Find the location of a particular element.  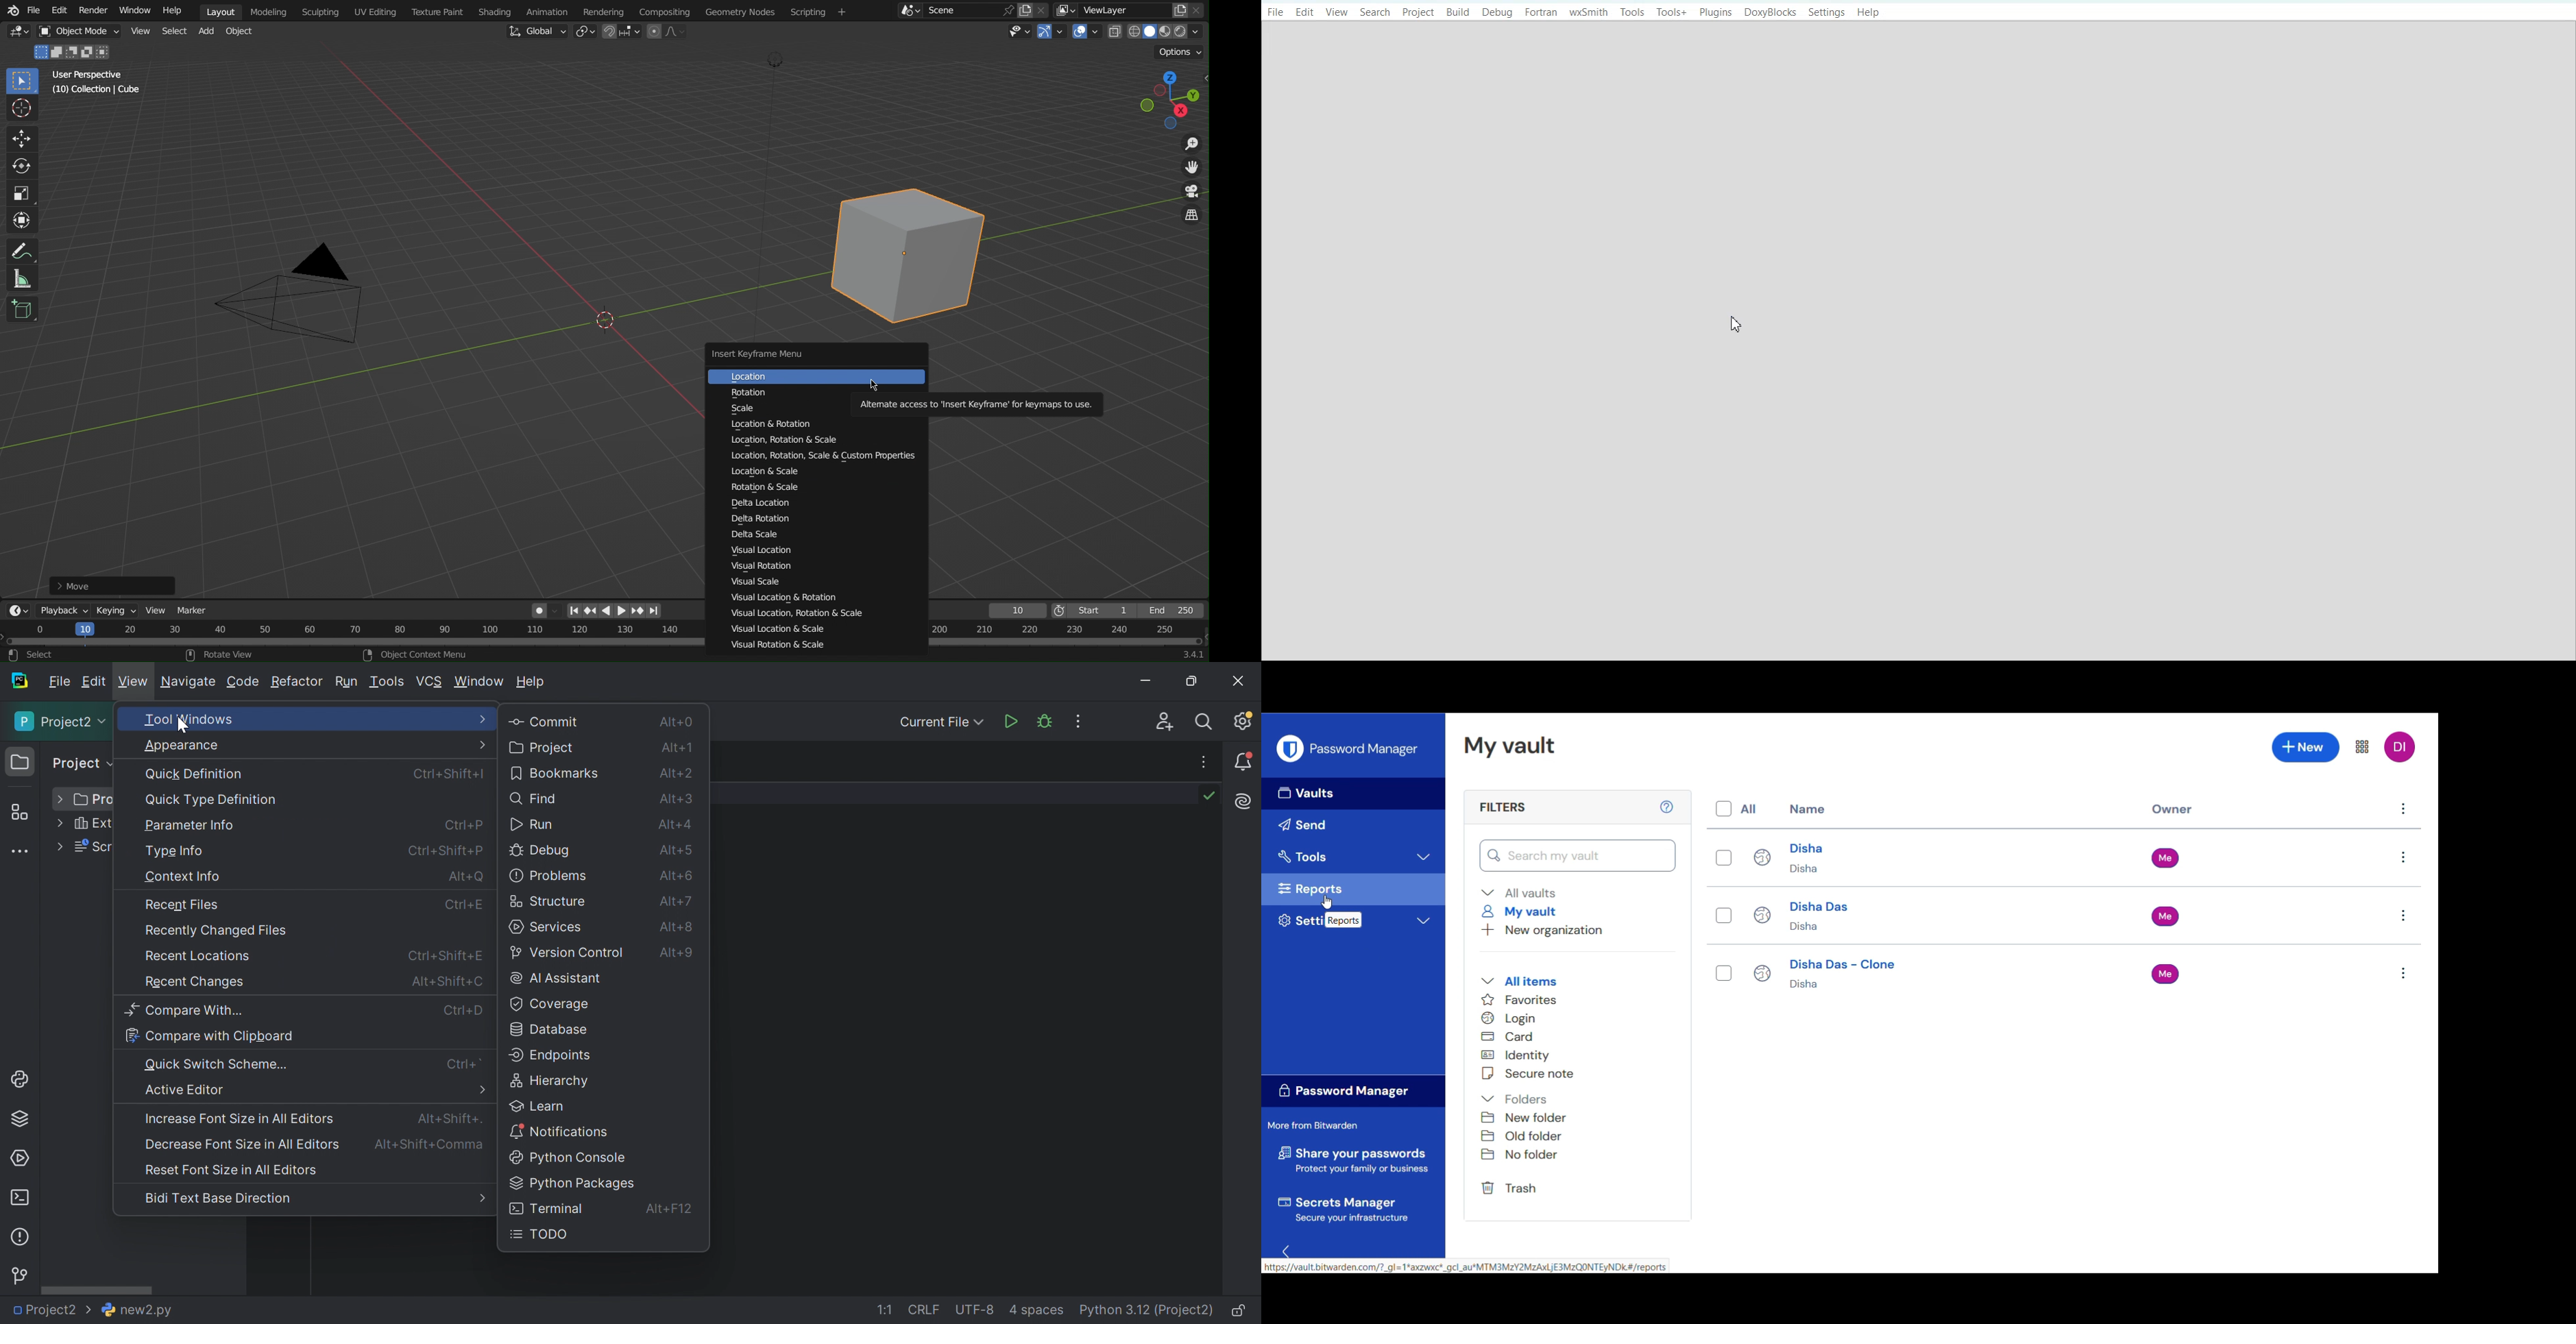

New organization is located at coordinates (1542, 930).